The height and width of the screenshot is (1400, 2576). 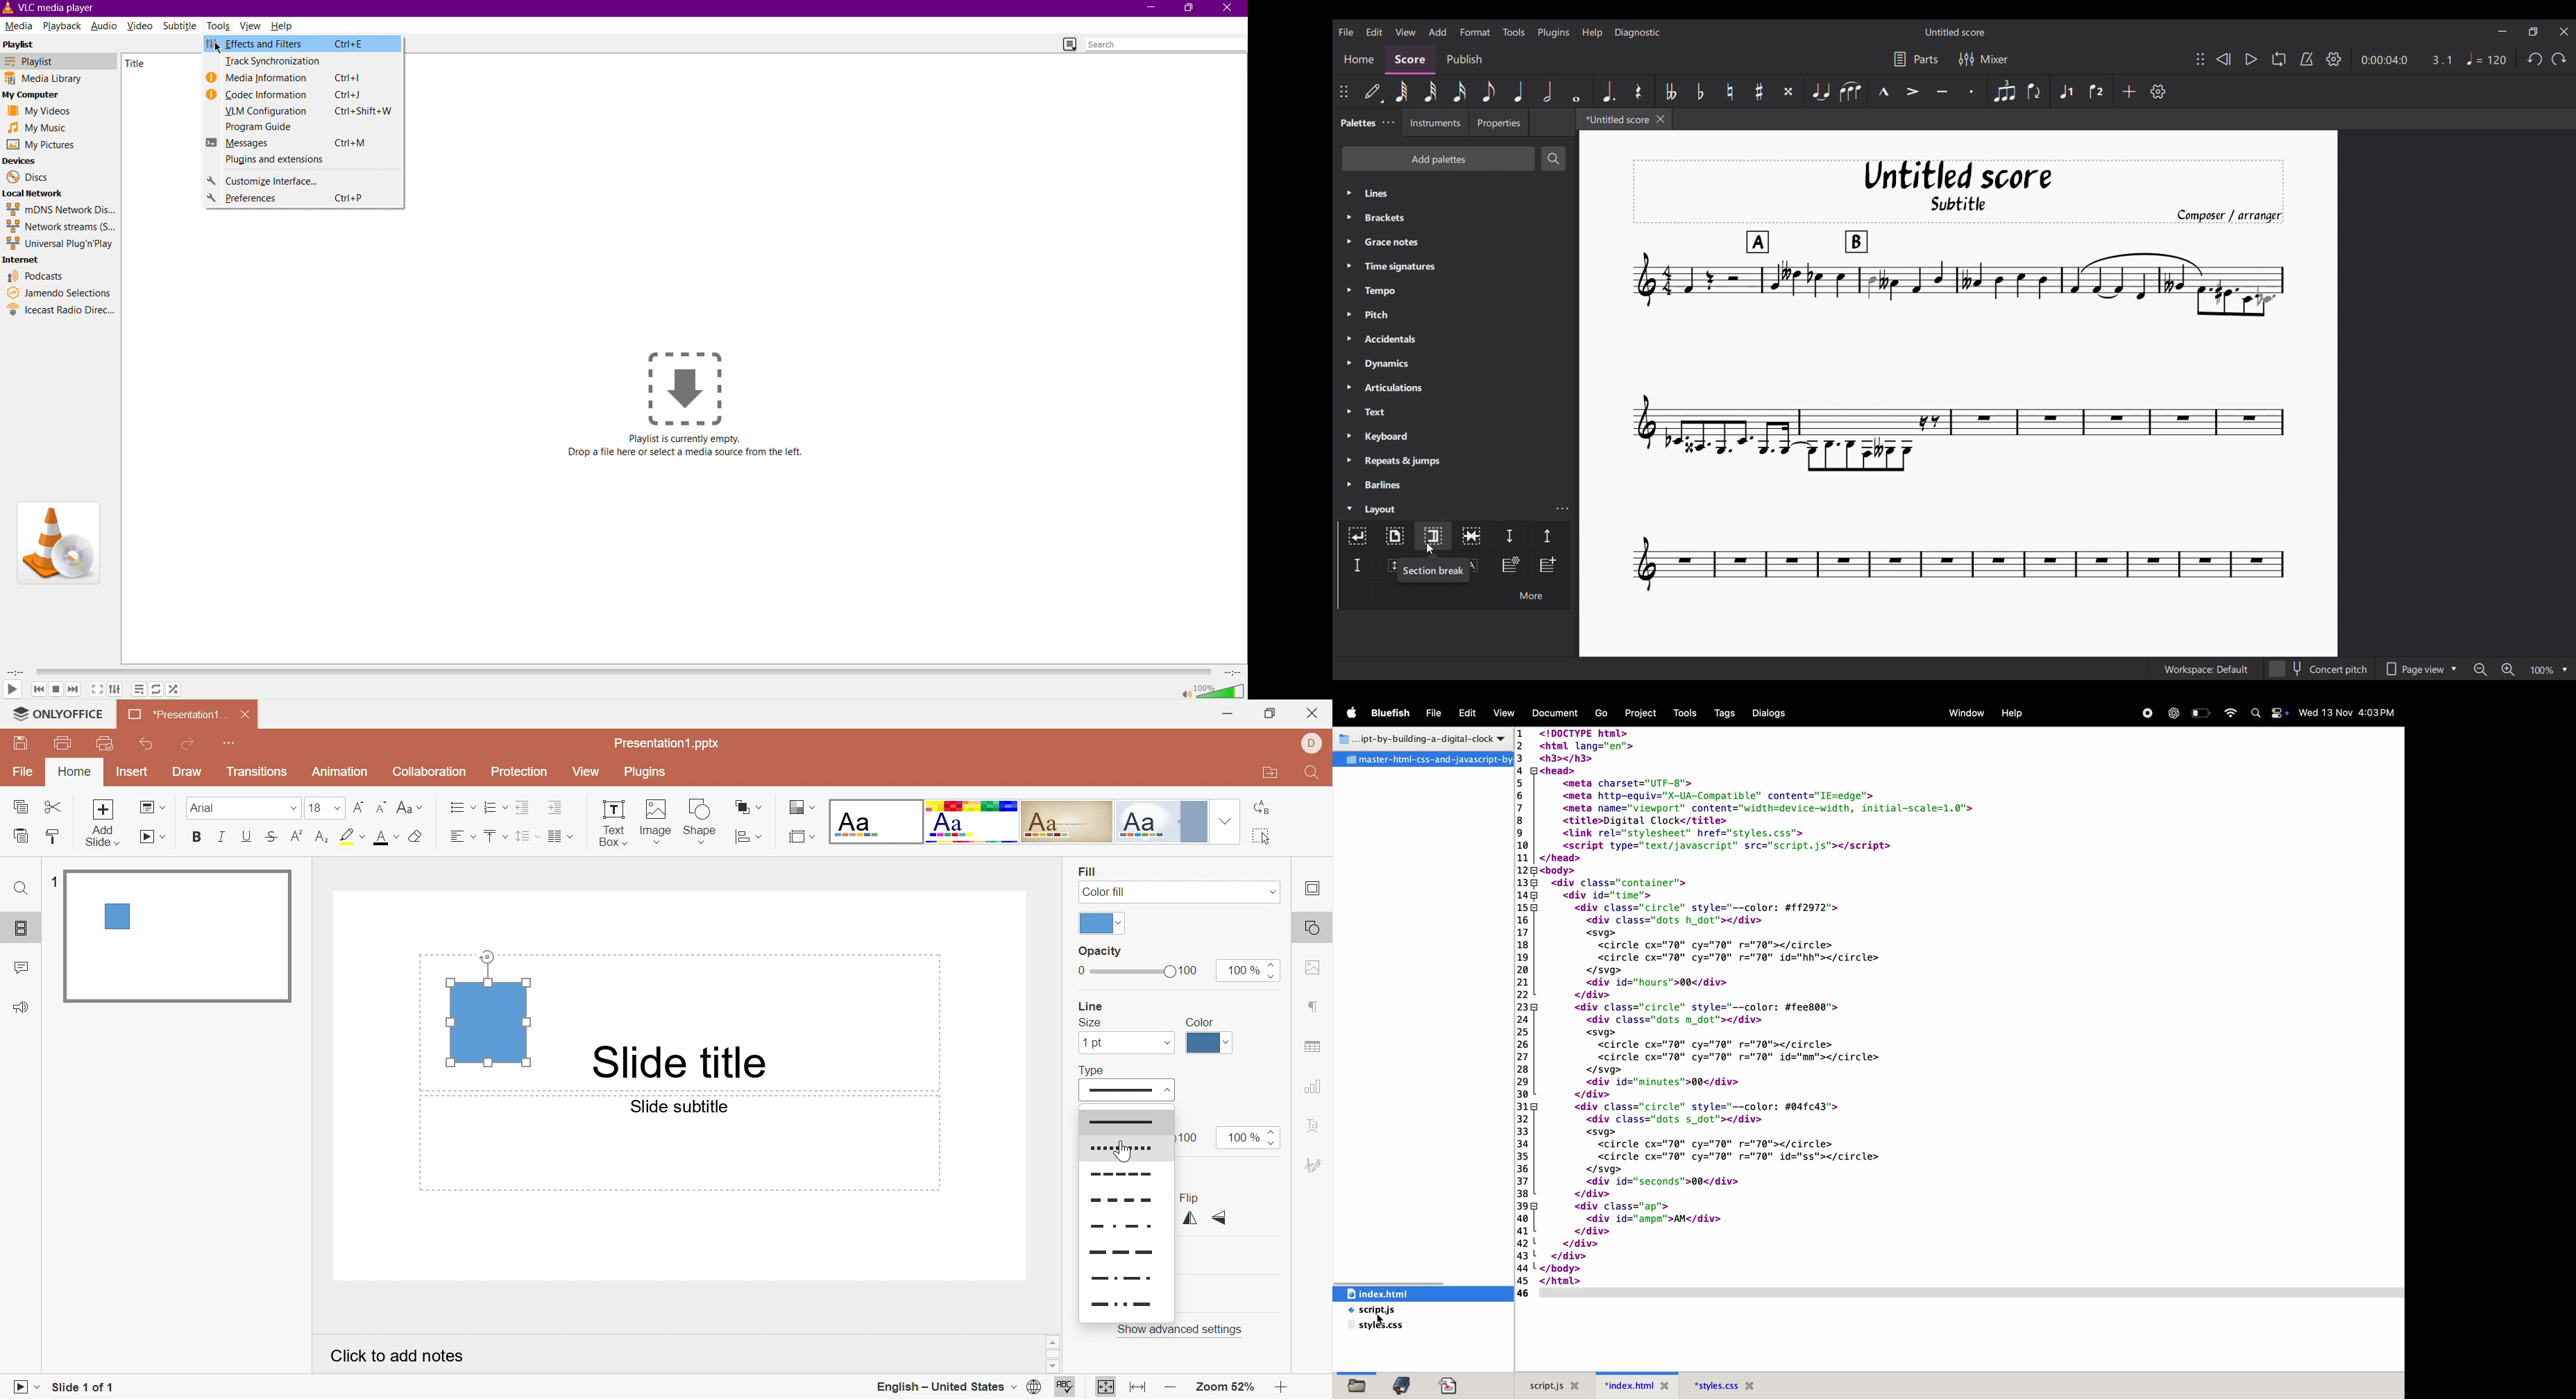 What do you see at coordinates (59, 79) in the screenshot?
I see `Media Library` at bounding box center [59, 79].